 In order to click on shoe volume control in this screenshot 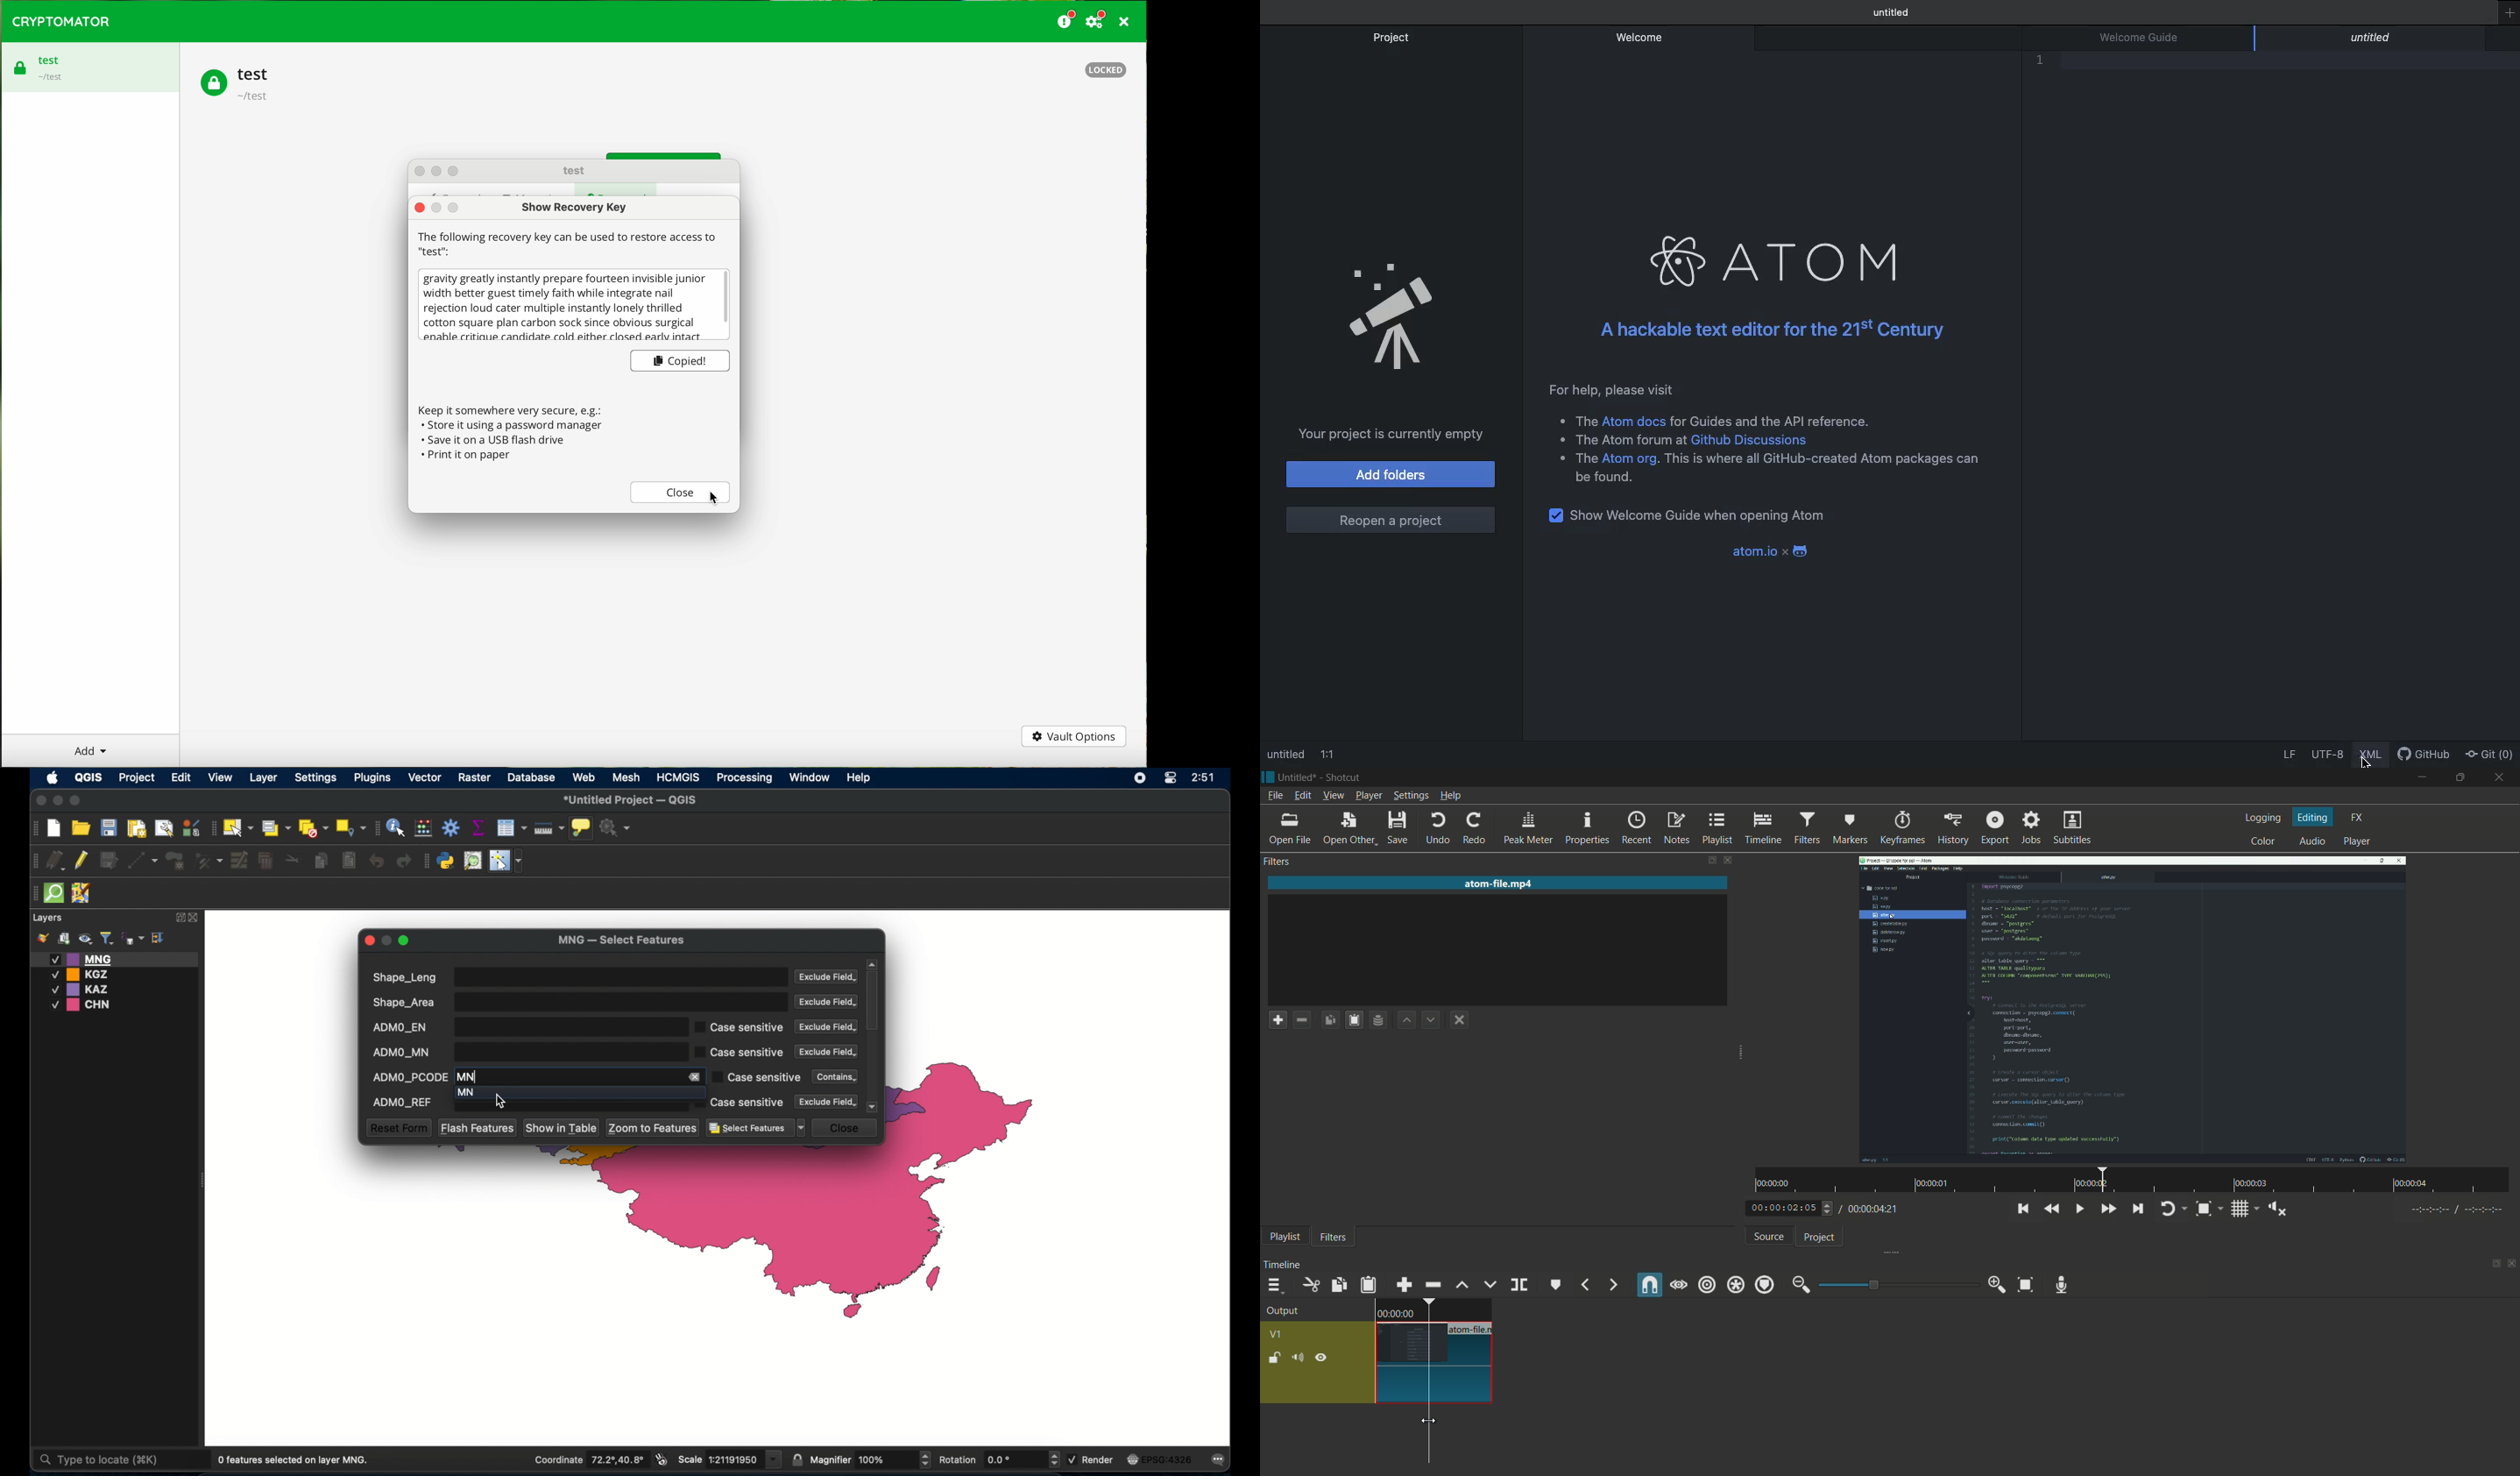, I will do `click(2278, 1210)`.